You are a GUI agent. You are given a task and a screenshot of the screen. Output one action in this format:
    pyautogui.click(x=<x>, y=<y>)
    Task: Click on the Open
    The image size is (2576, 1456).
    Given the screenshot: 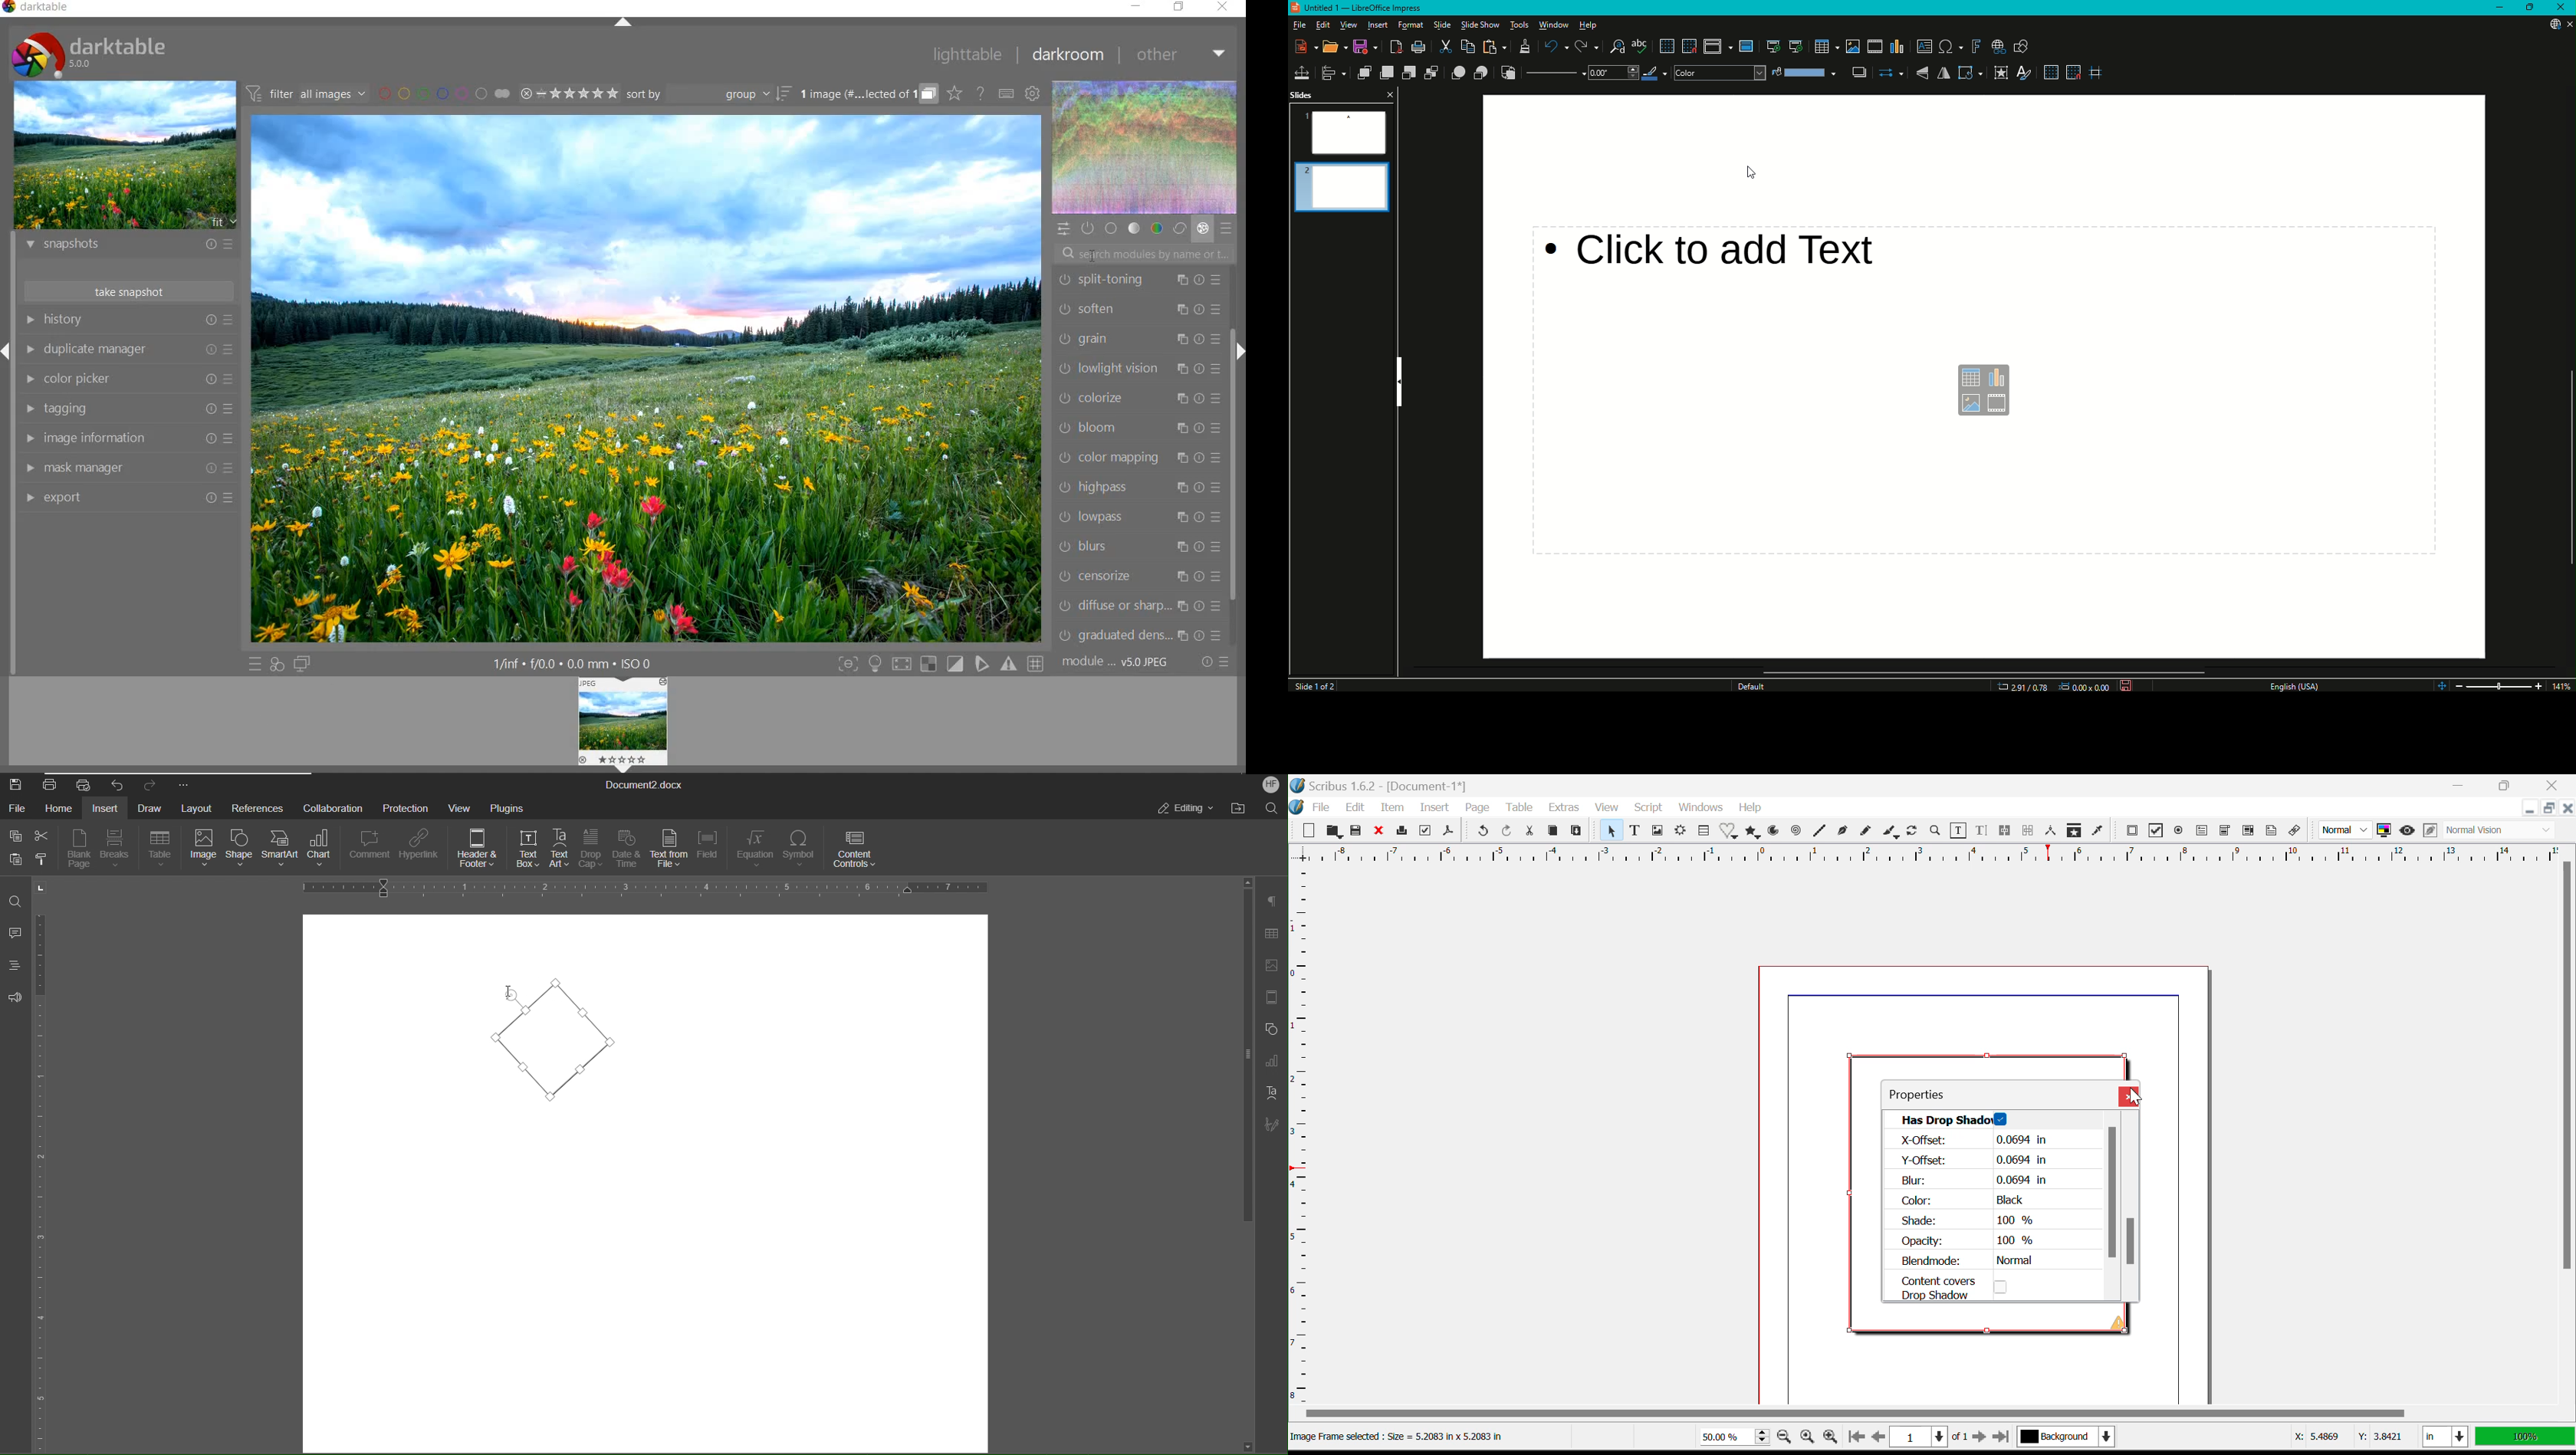 What is the action you would take?
    pyautogui.click(x=1333, y=831)
    